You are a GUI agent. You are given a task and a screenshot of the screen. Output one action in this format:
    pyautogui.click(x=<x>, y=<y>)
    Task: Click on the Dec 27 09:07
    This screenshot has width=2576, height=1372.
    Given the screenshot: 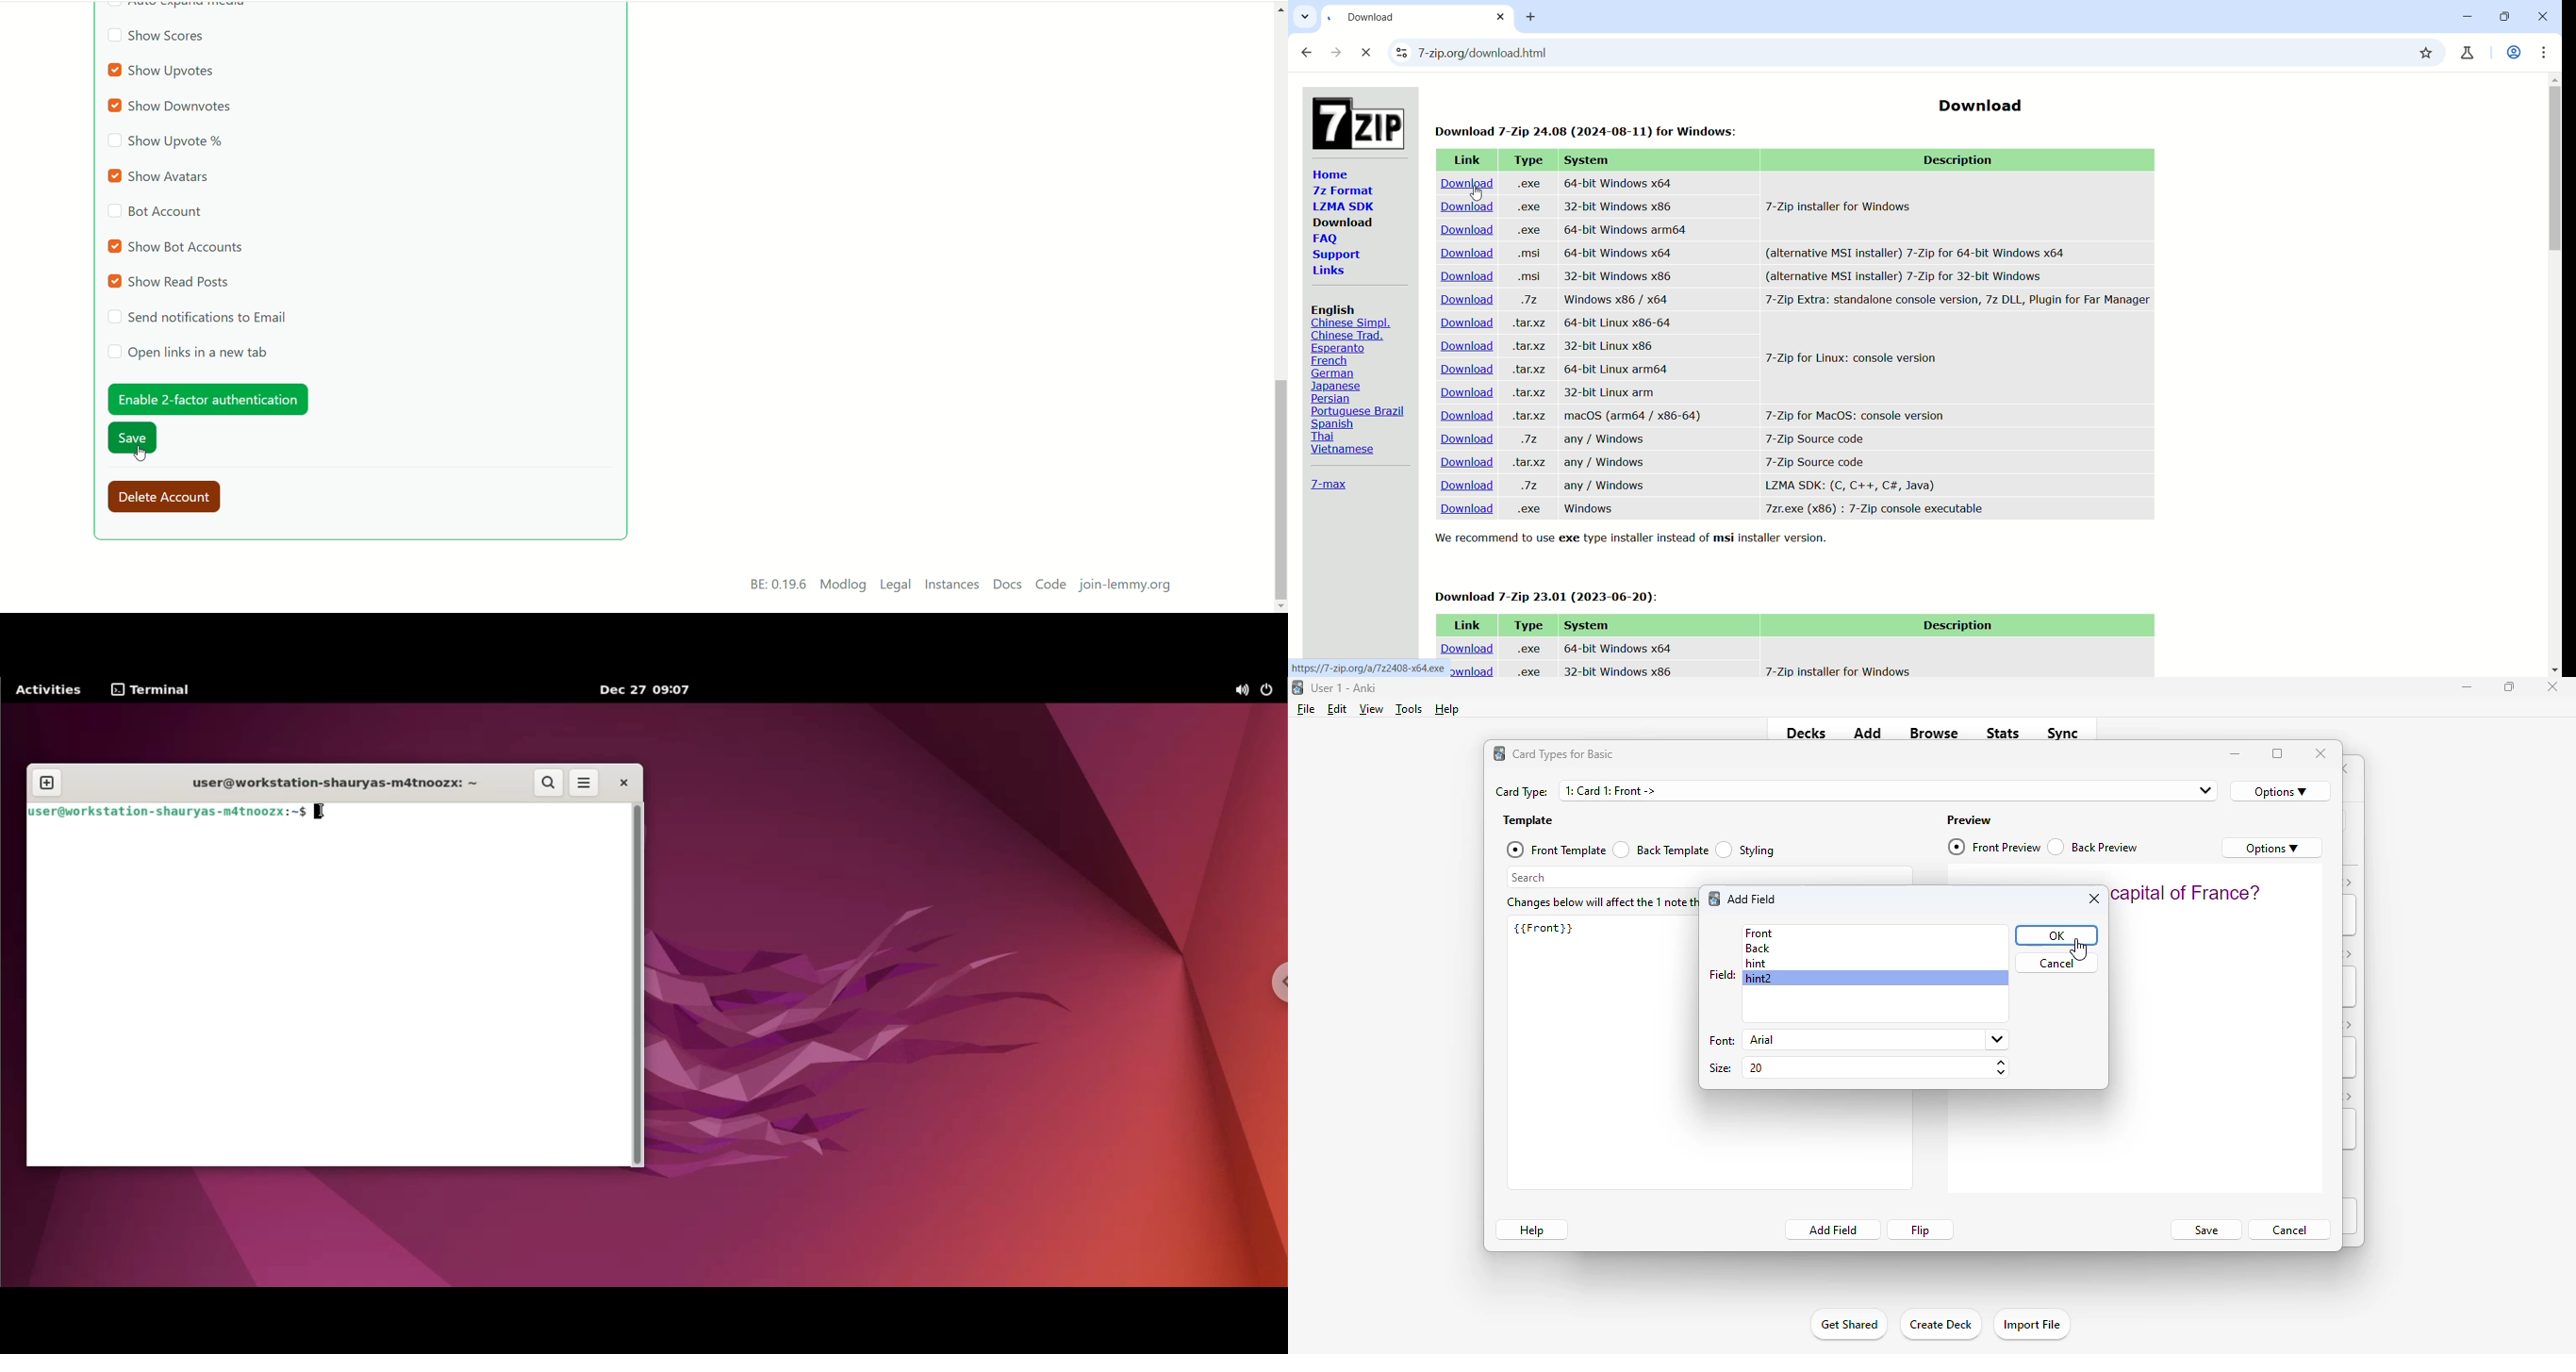 What is the action you would take?
    pyautogui.click(x=650, y=690)
    